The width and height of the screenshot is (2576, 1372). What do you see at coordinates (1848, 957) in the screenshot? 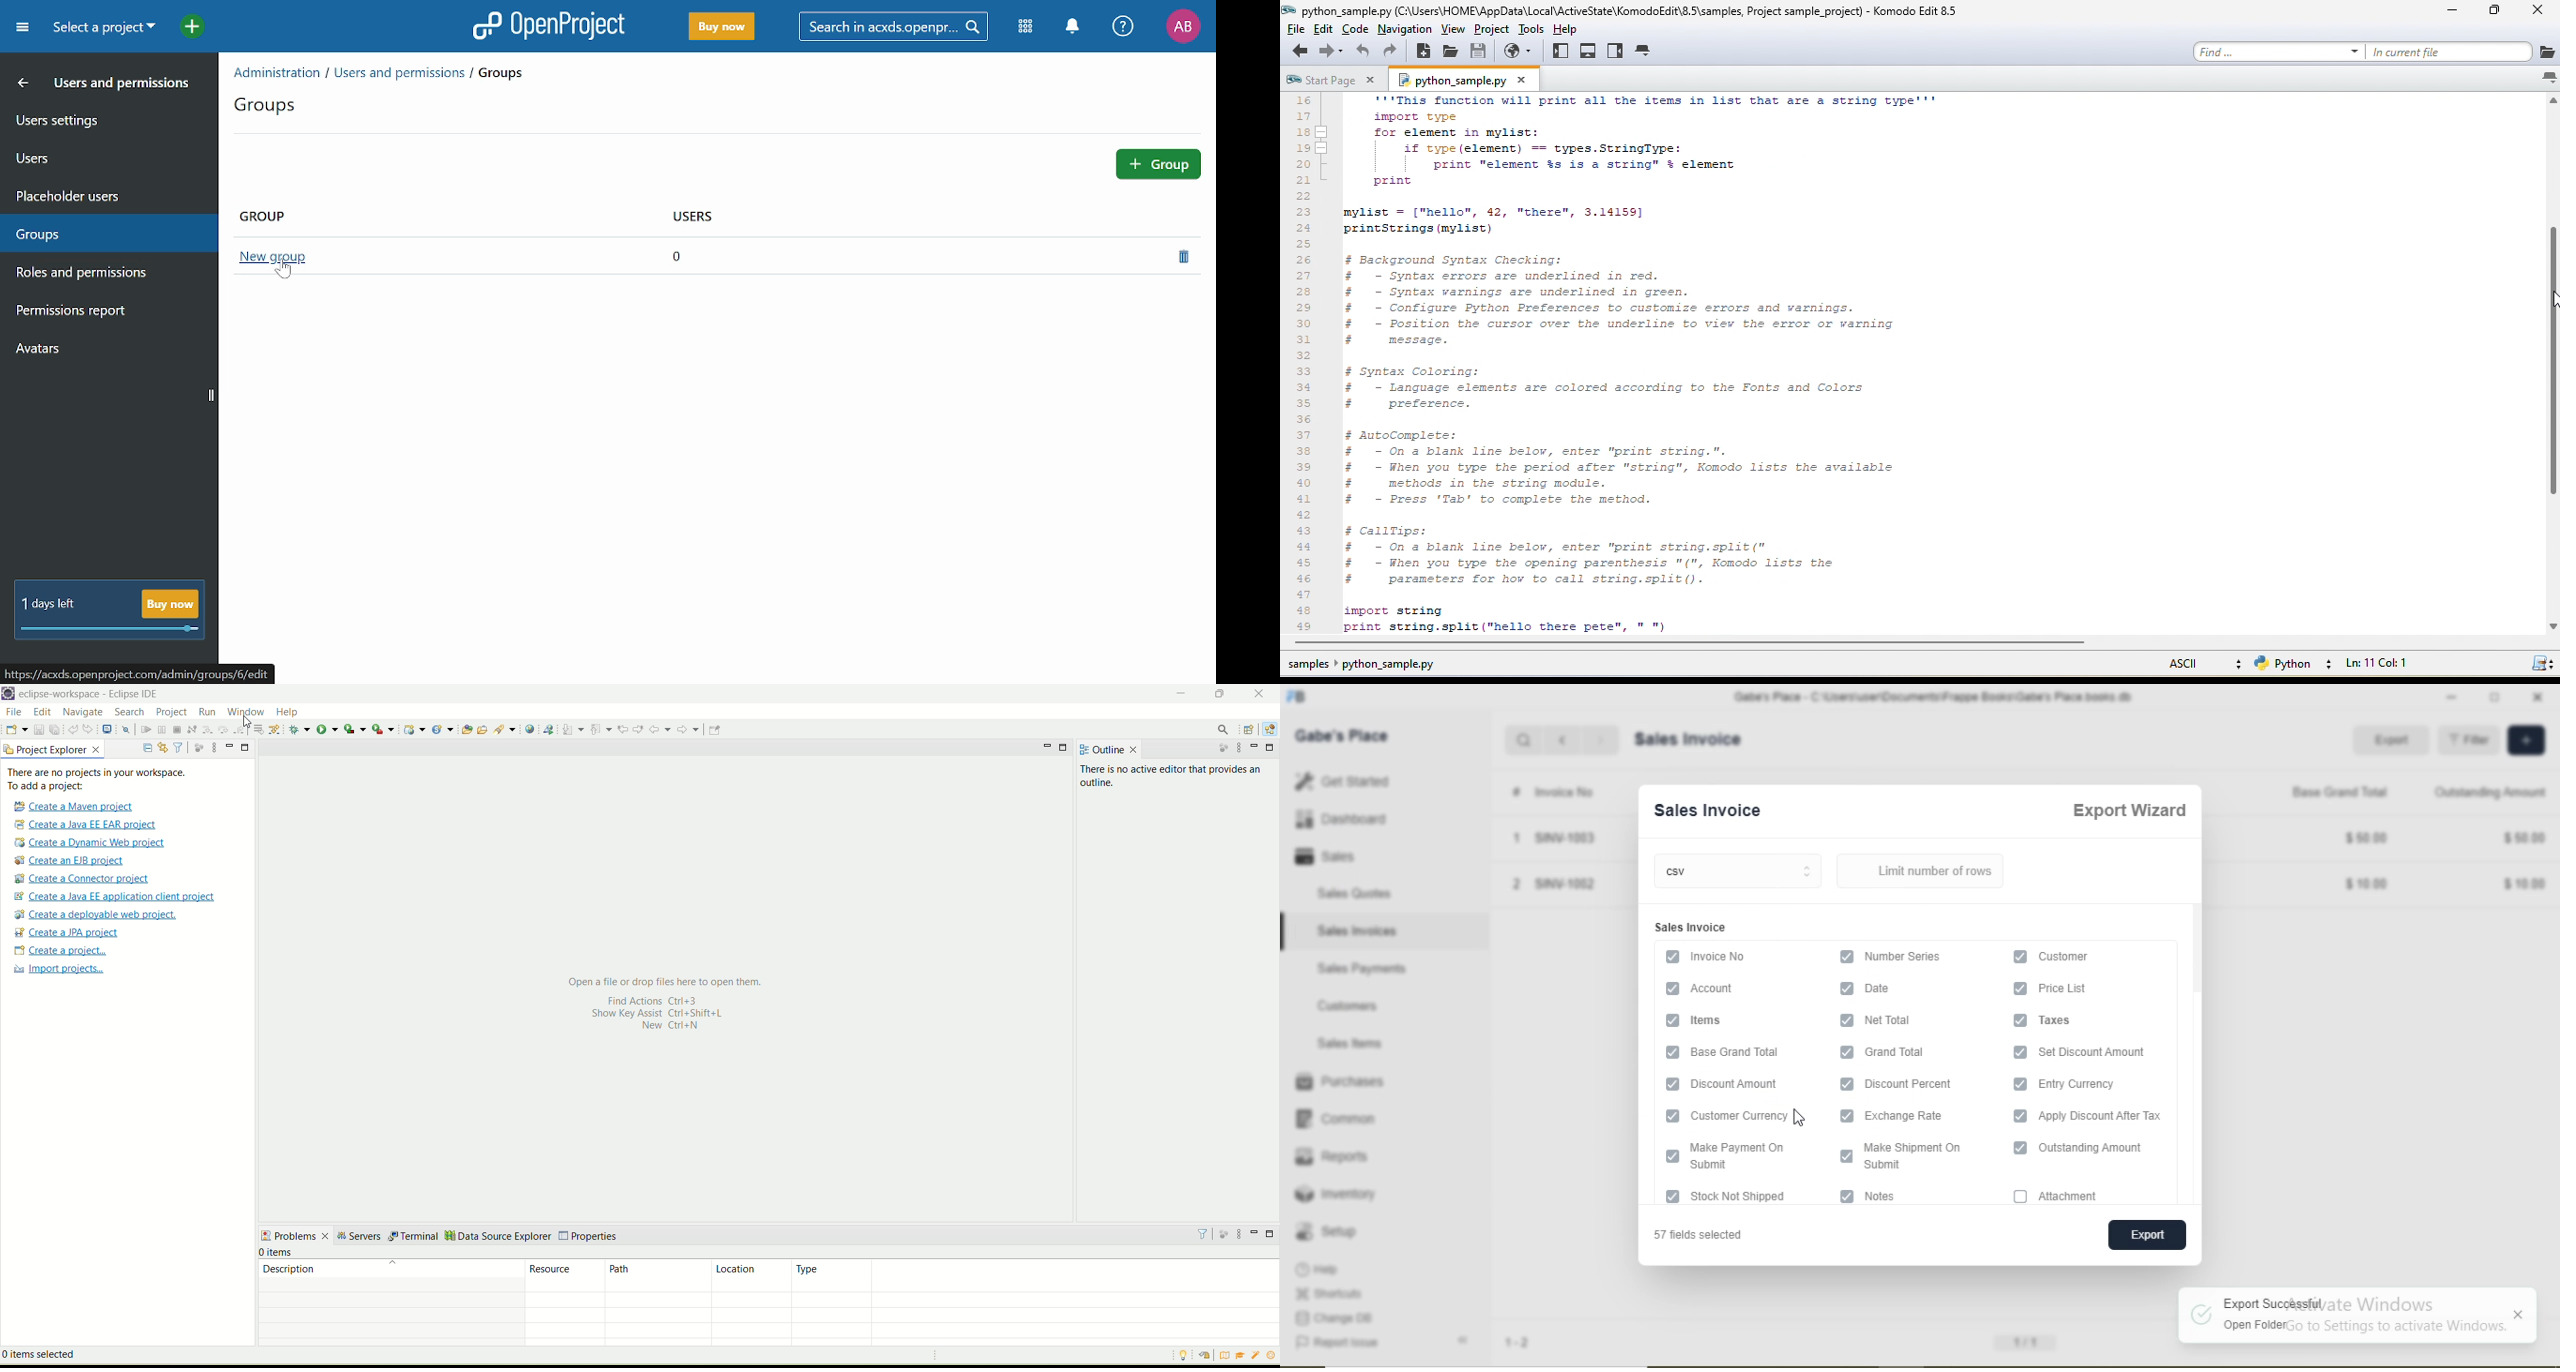
I see `checkbox` at bounding box center [1848, 957].